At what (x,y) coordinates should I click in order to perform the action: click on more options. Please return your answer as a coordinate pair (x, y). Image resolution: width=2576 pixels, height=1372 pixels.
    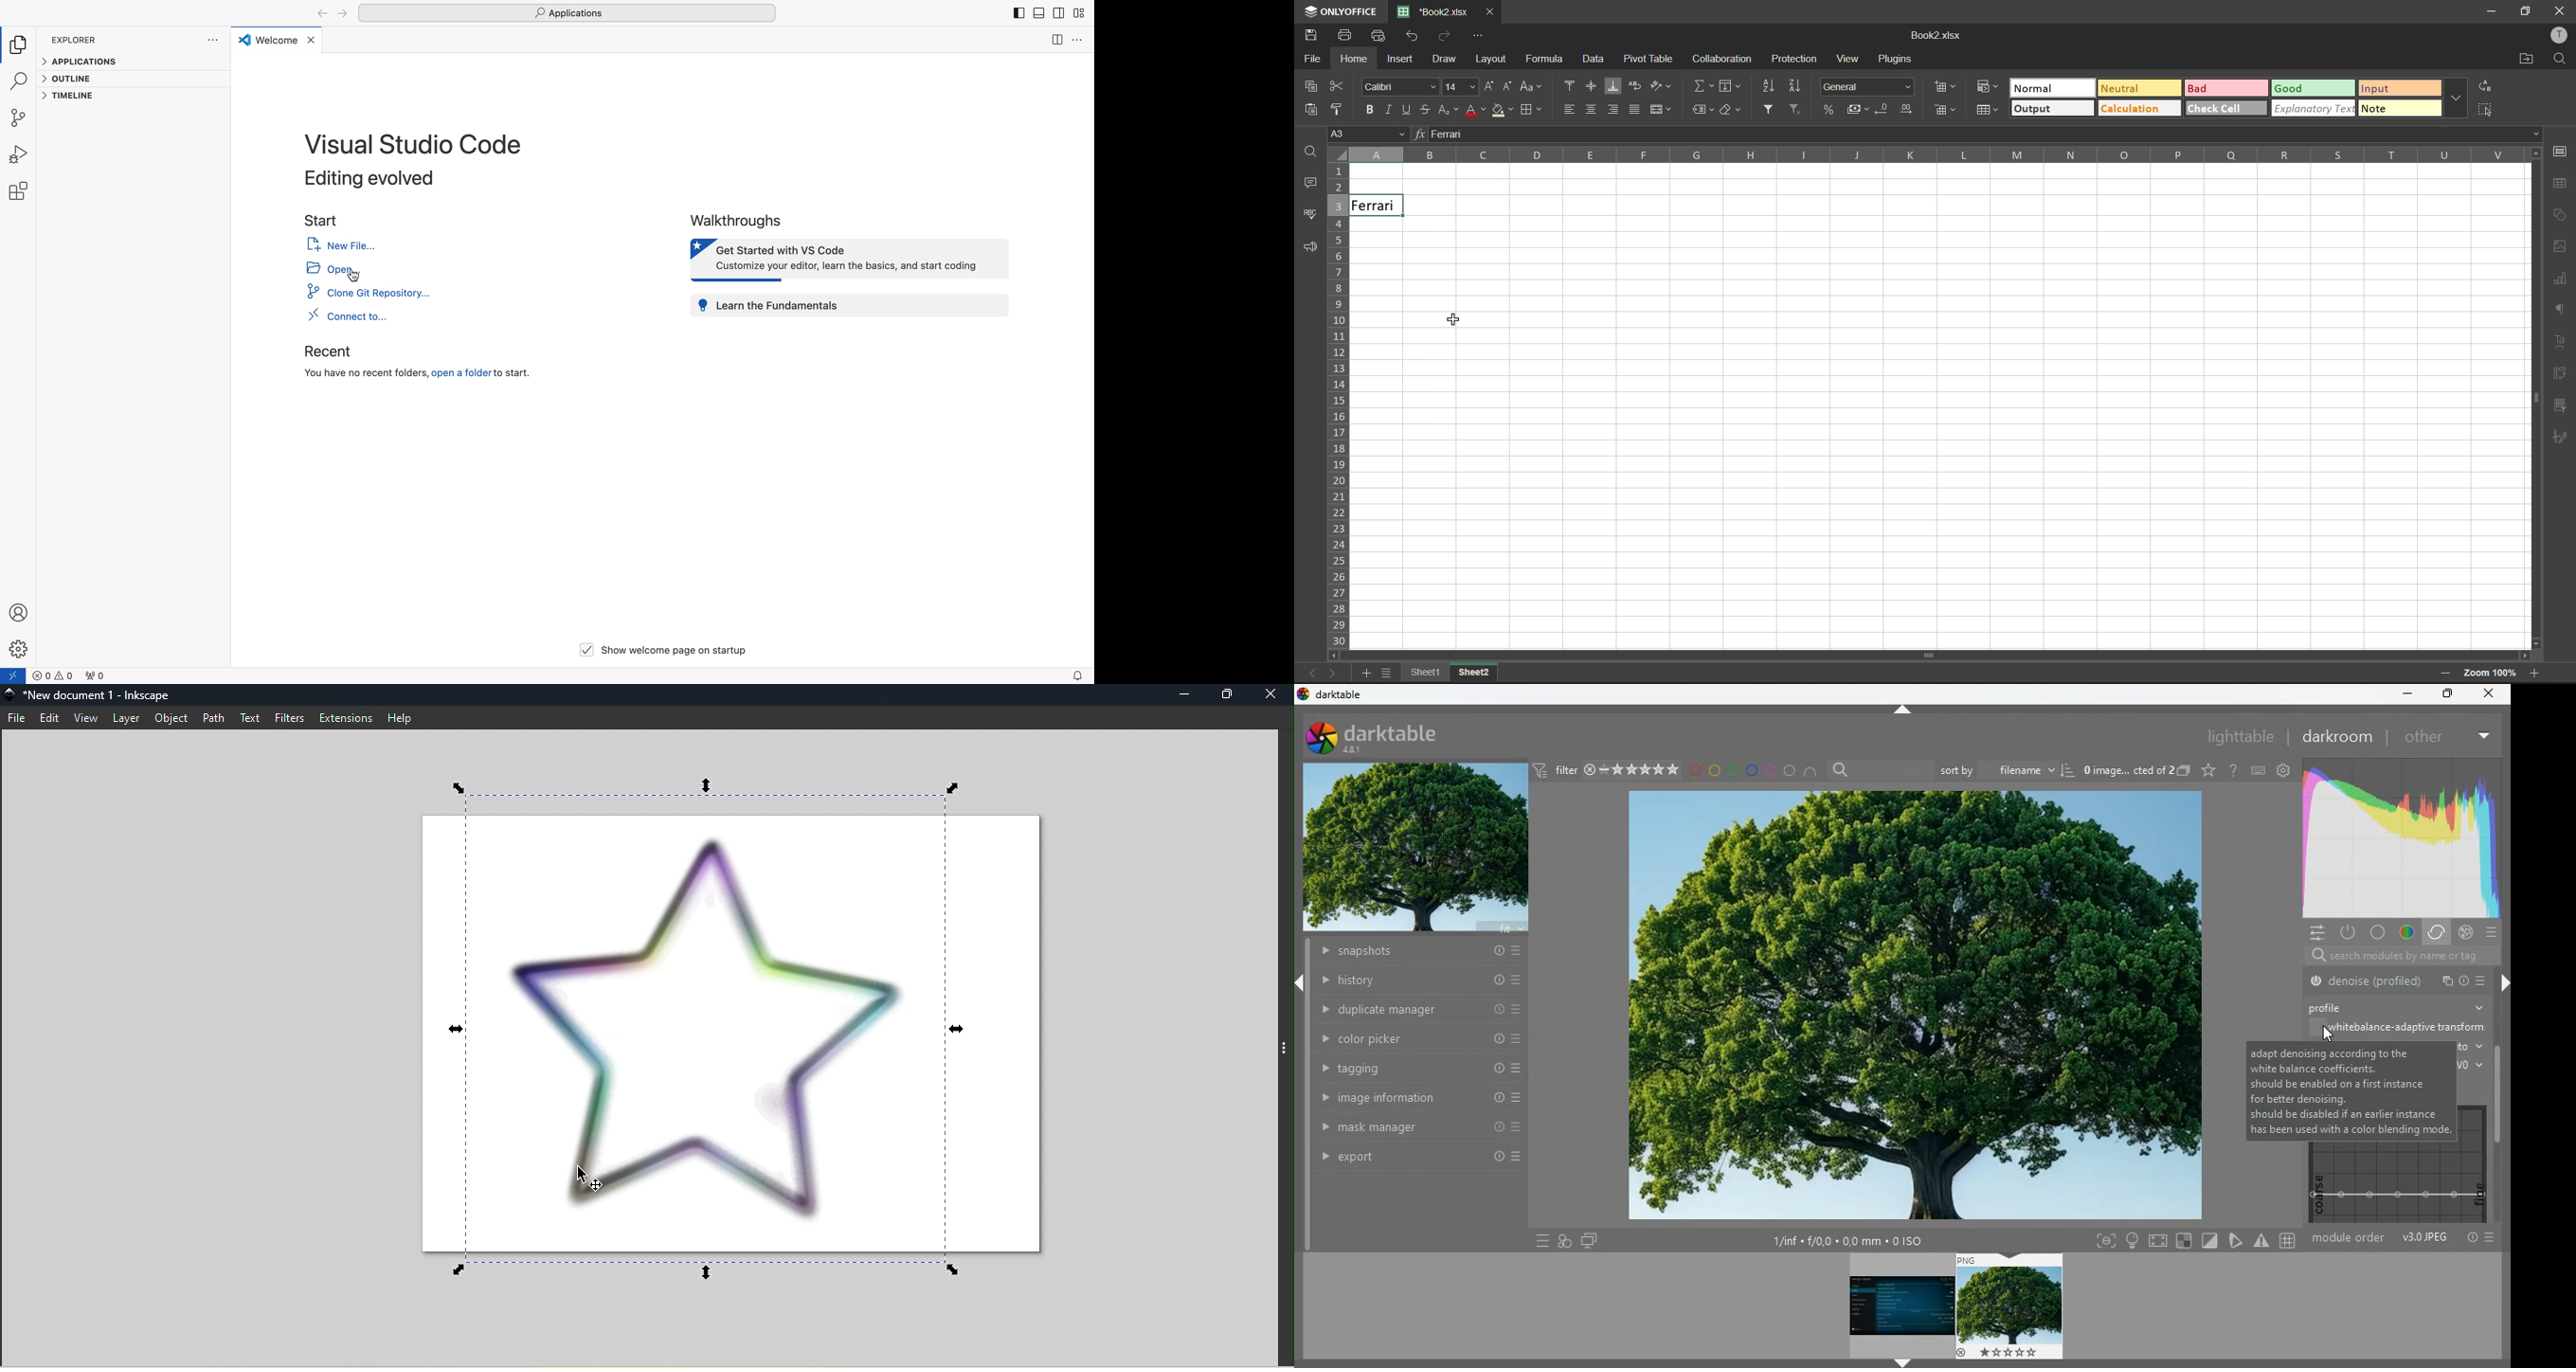
    Looking at the image, I should click on (214, 41).